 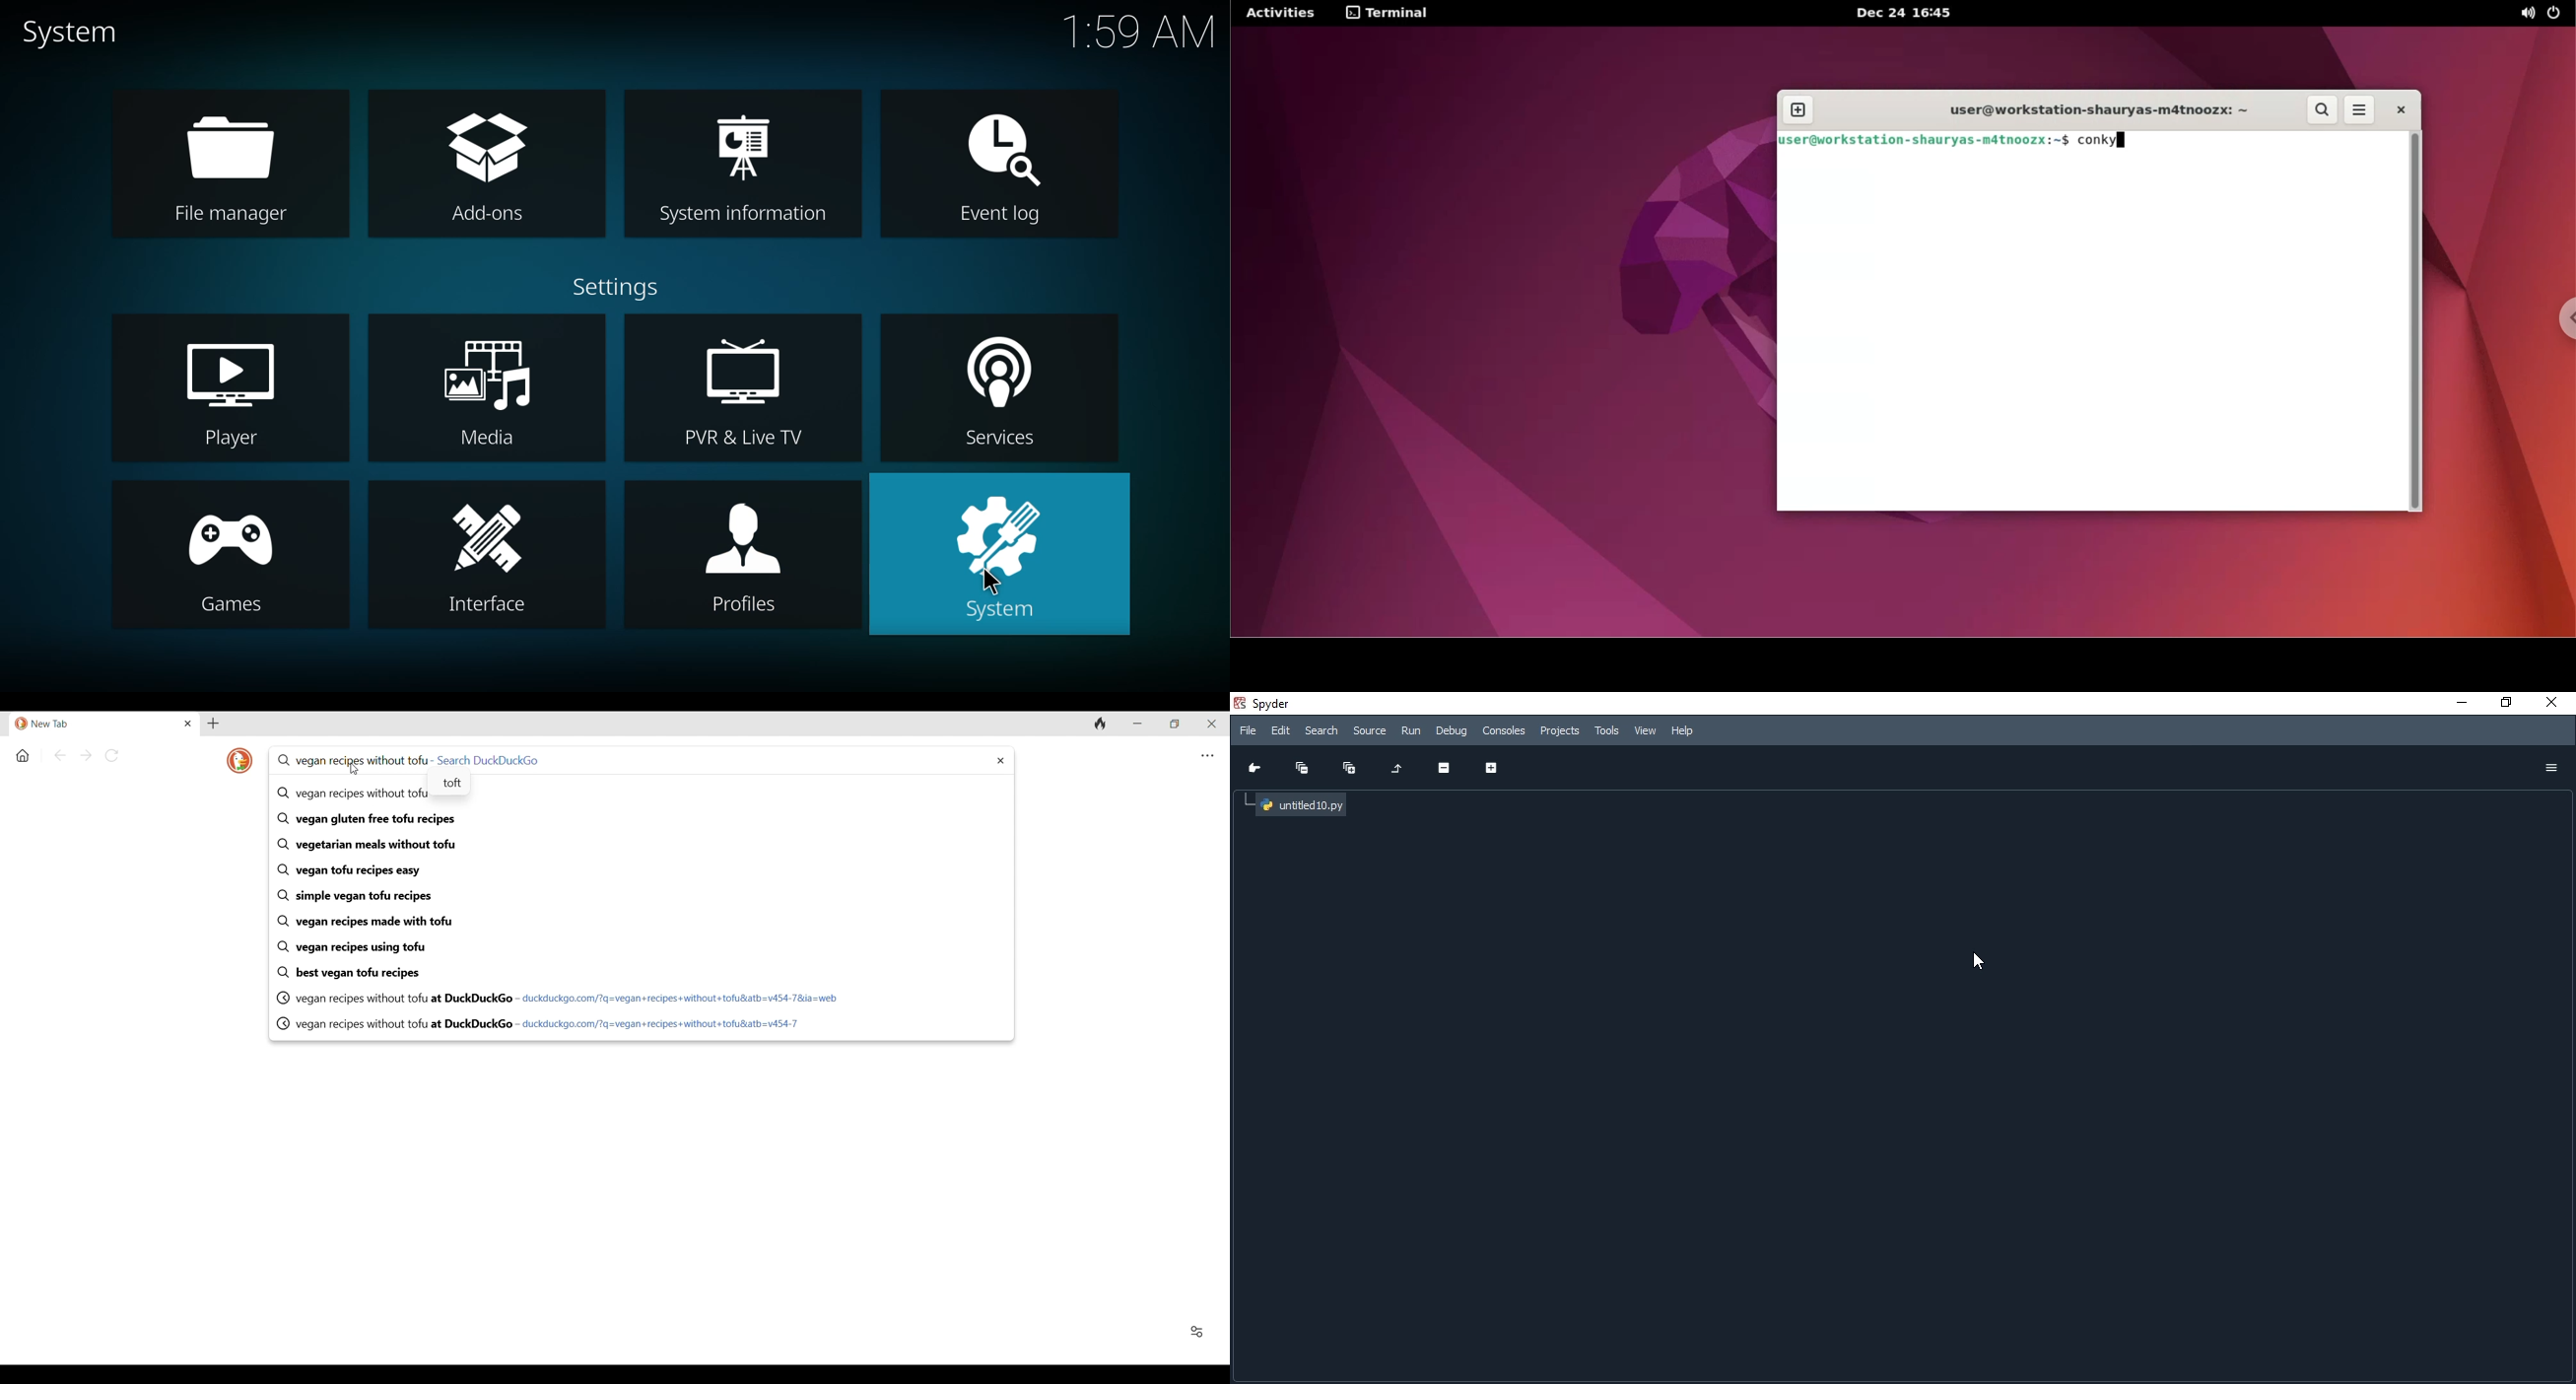 What do you see at coordinates (640, 820) in the screenshot?
I see `vegan gluten free tofu recipes` at bounding box center [640, 820].